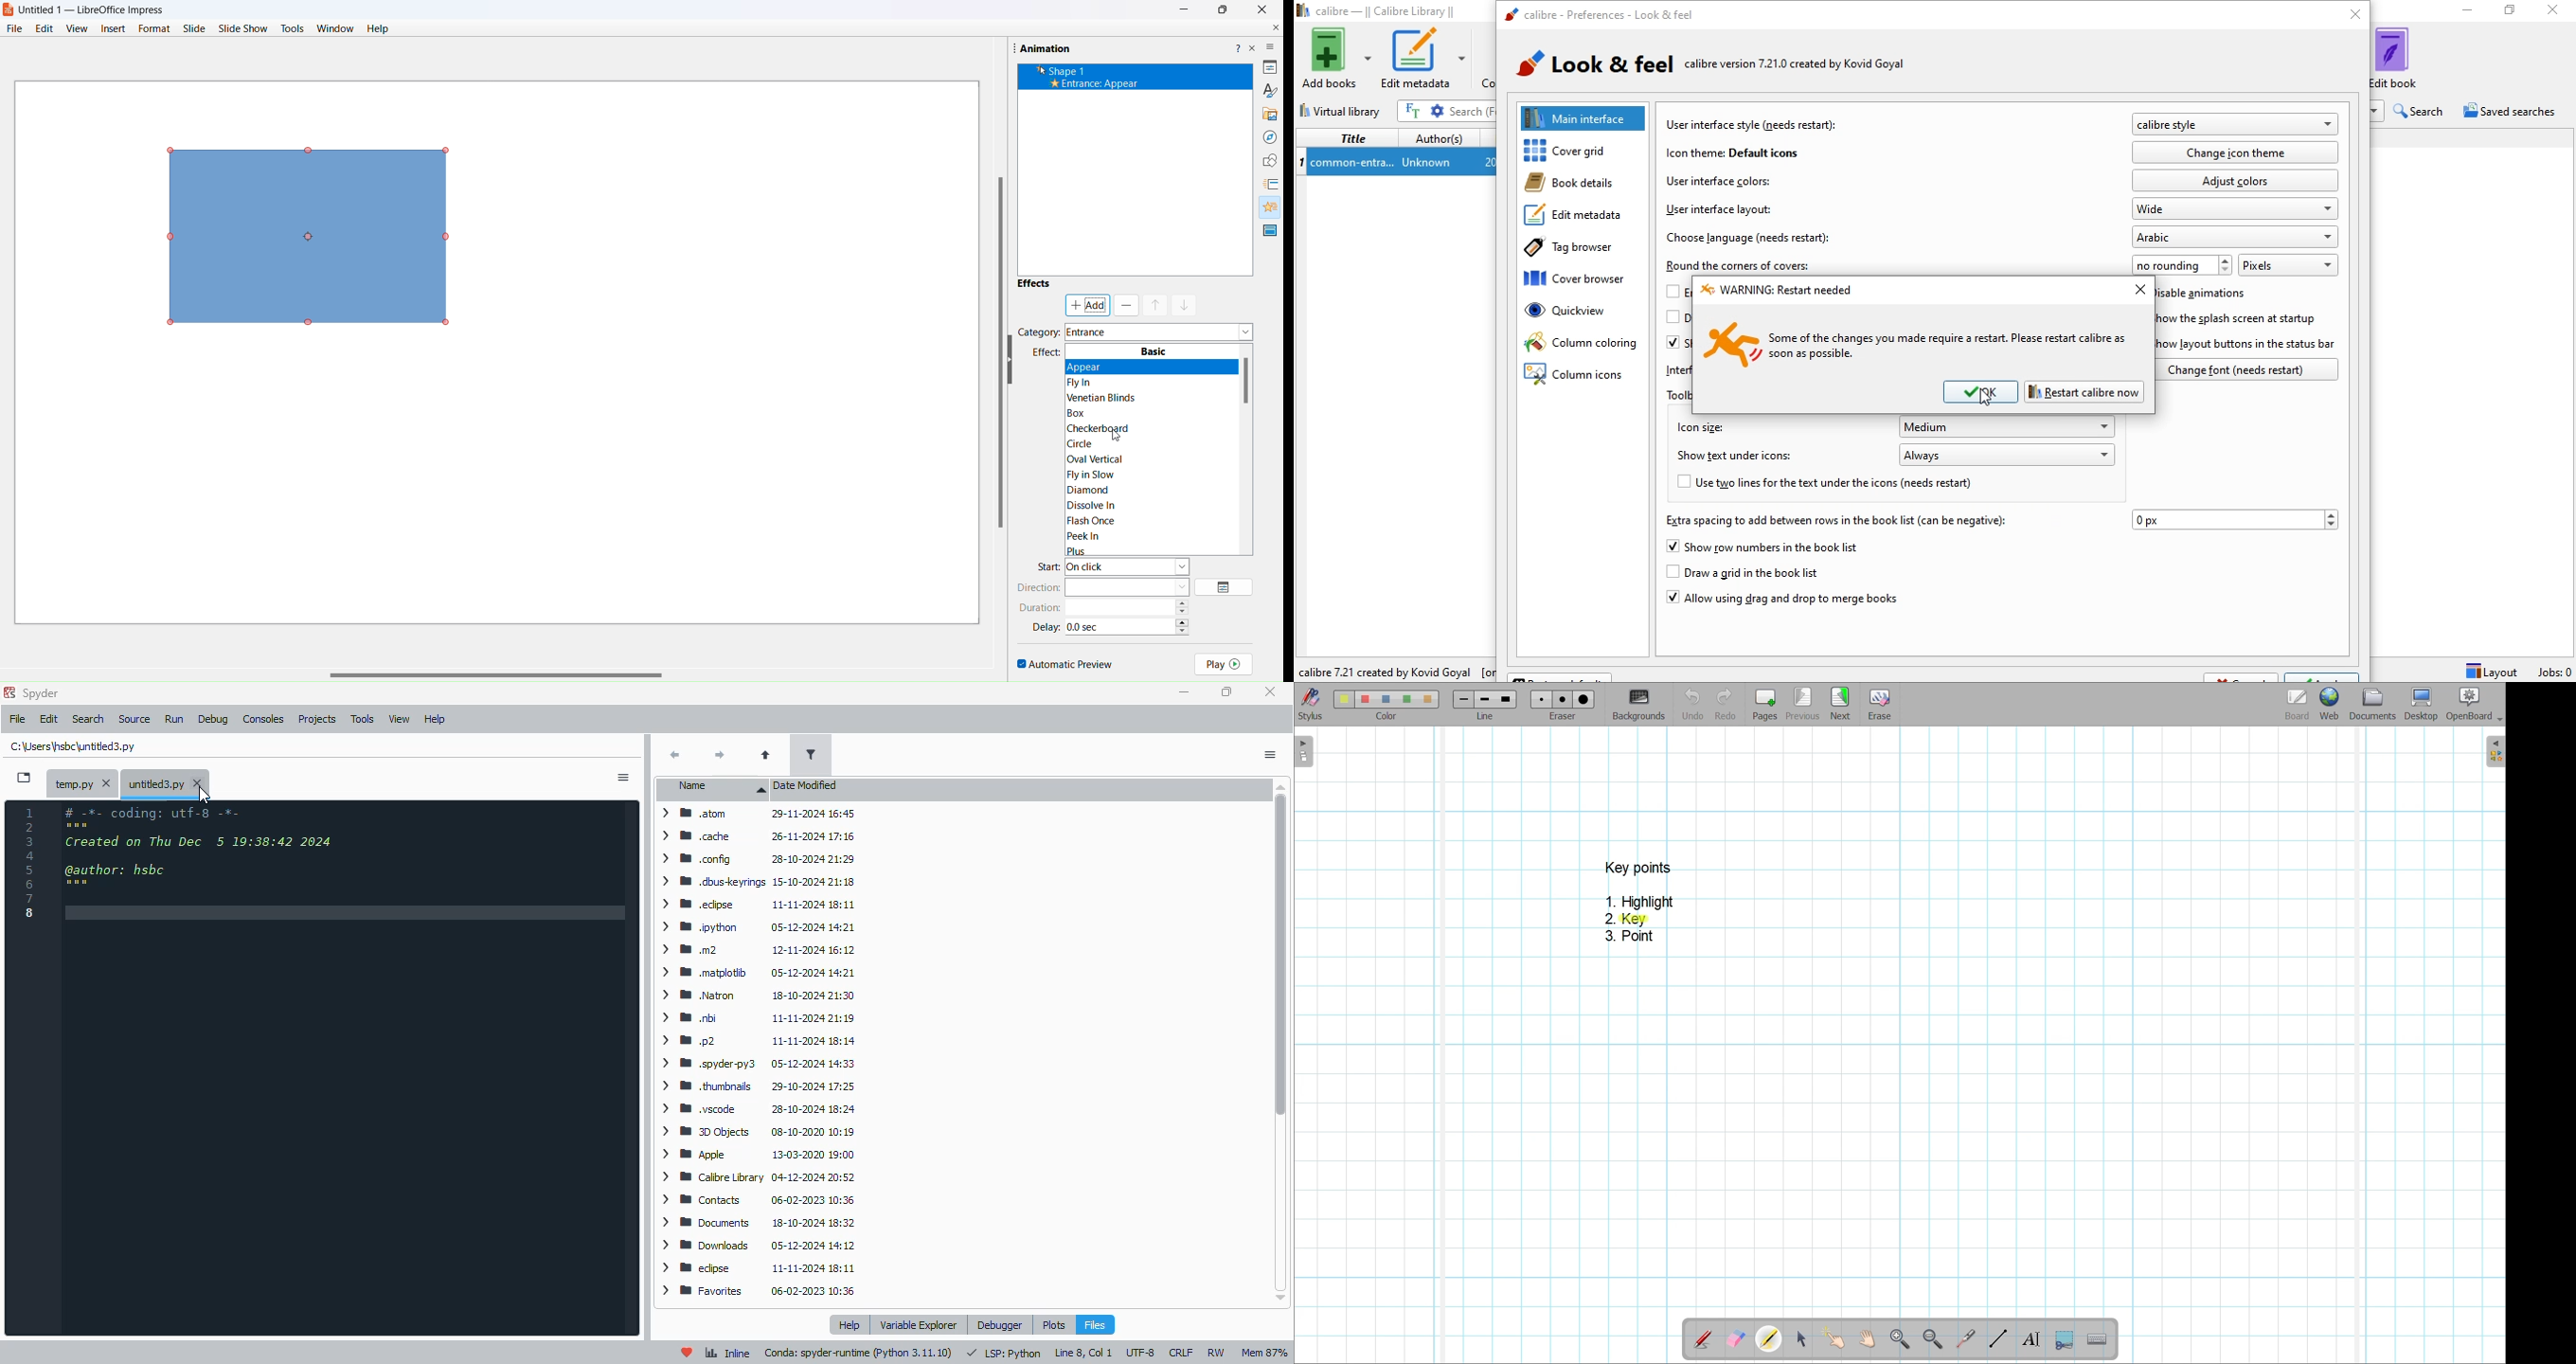 This screenshot has width=2576, height=1372. Describe the element at coordinates (1185, 624) in the screenshot. I see `increase/decrease` at that location.